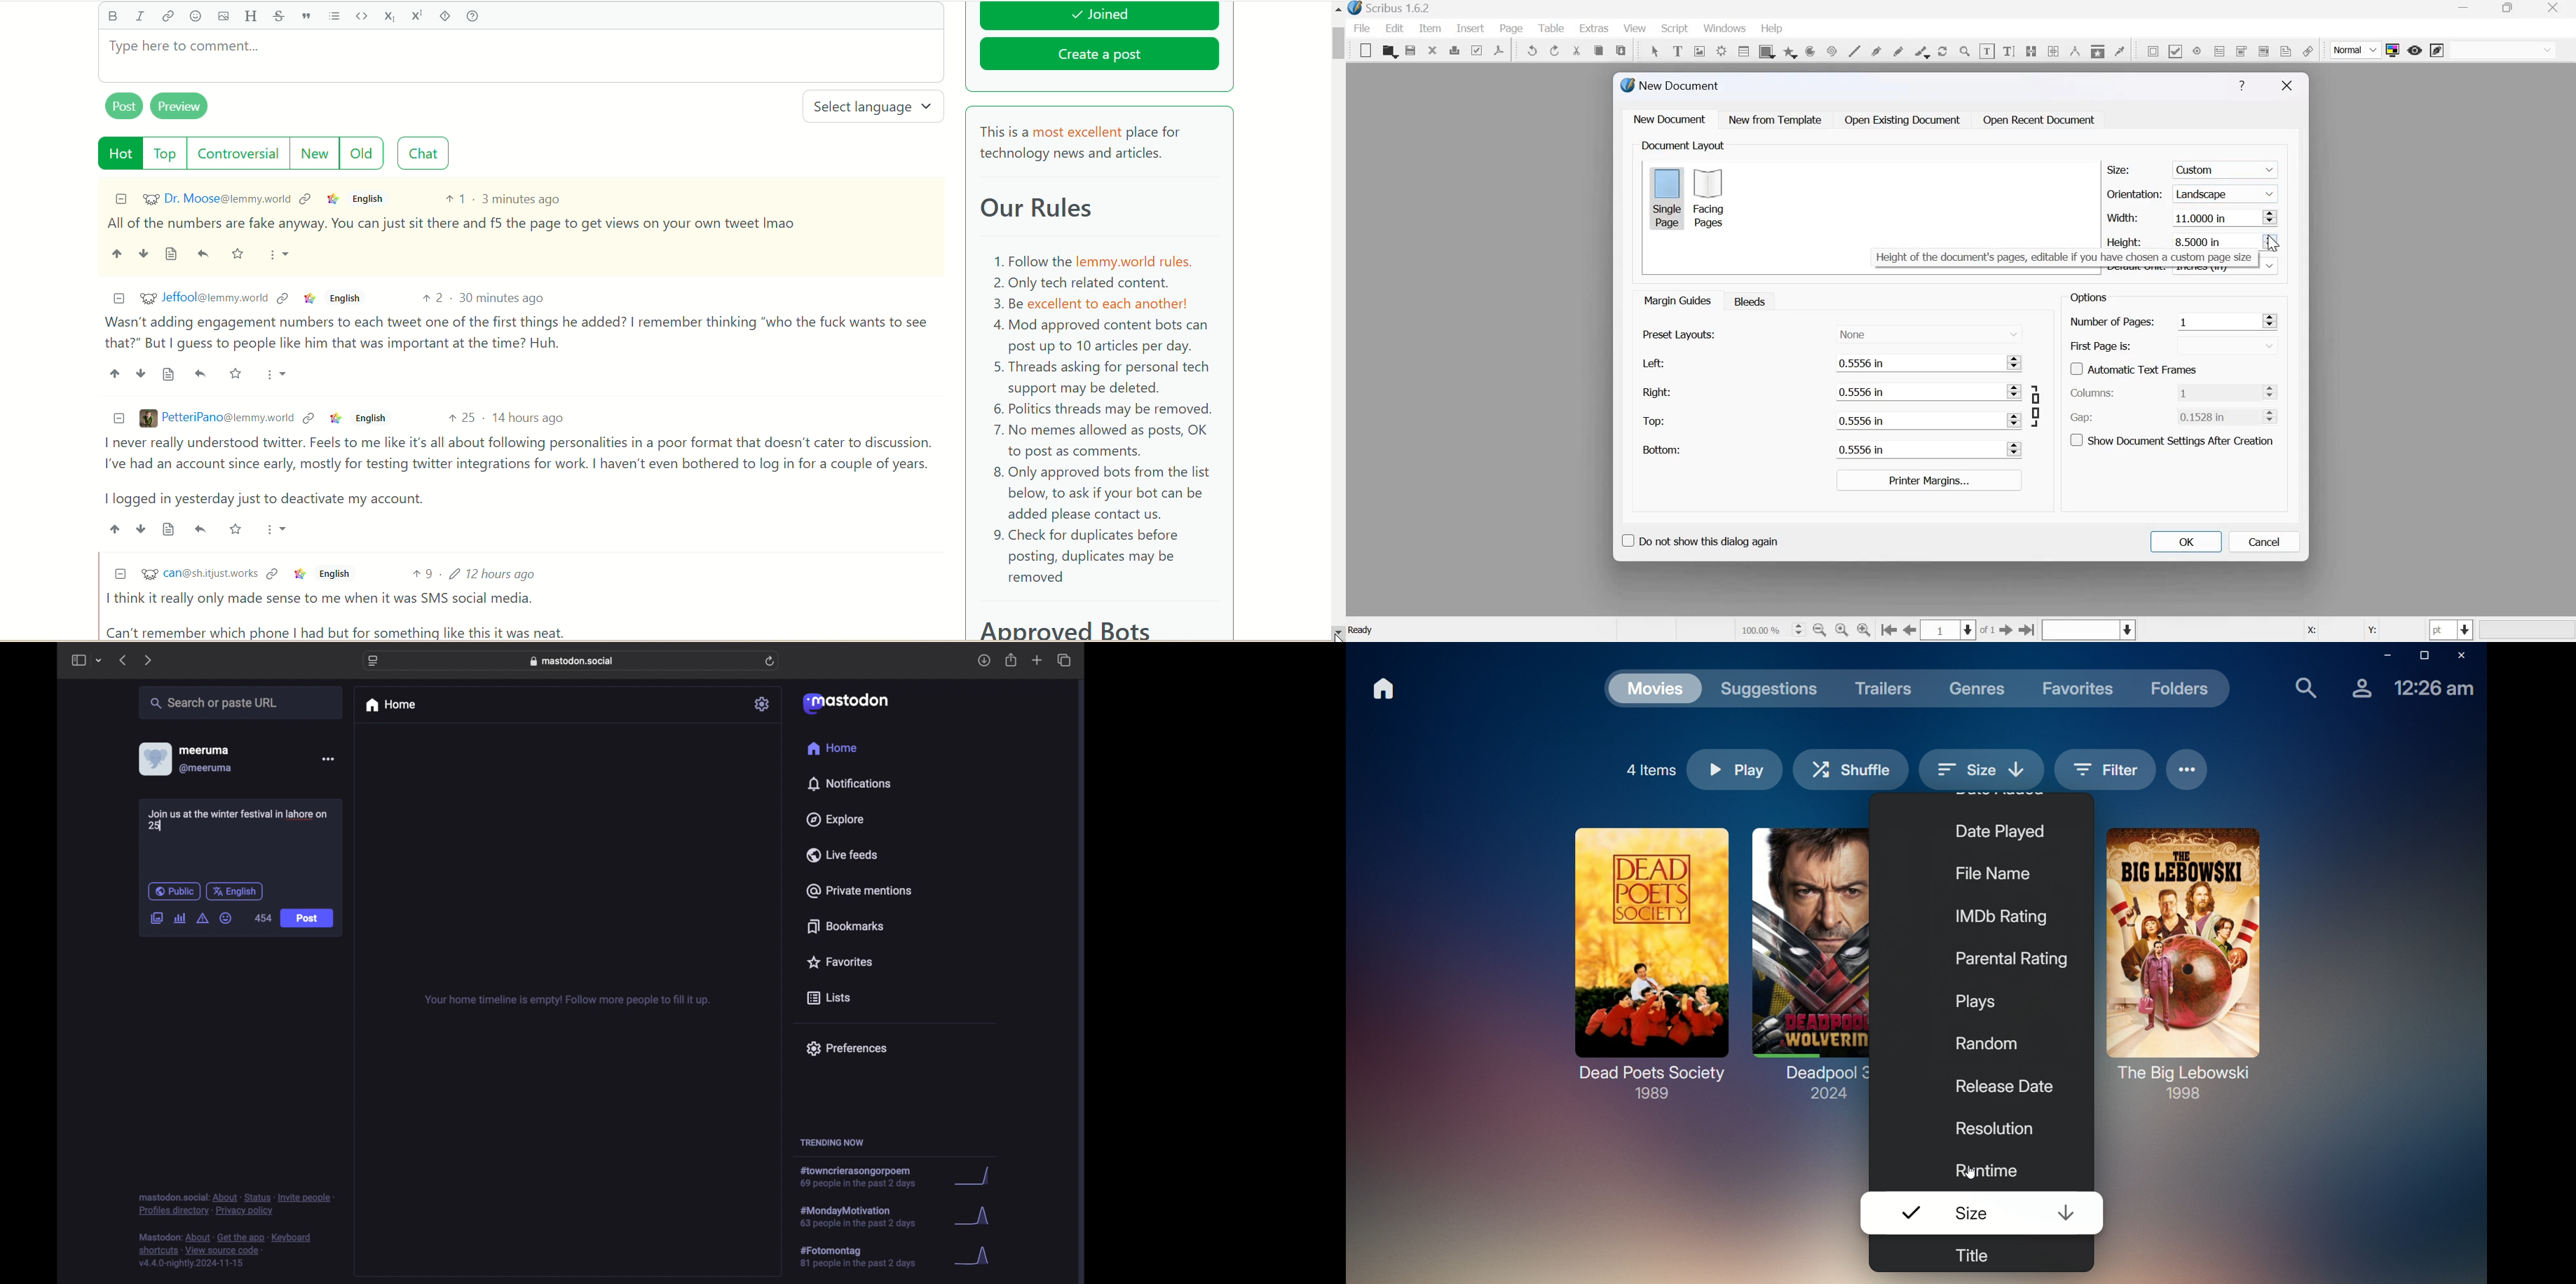  What do you see at coordinates (180, 918) in the screenshot?
I see `add  poll` at bounding box center [180, 918].